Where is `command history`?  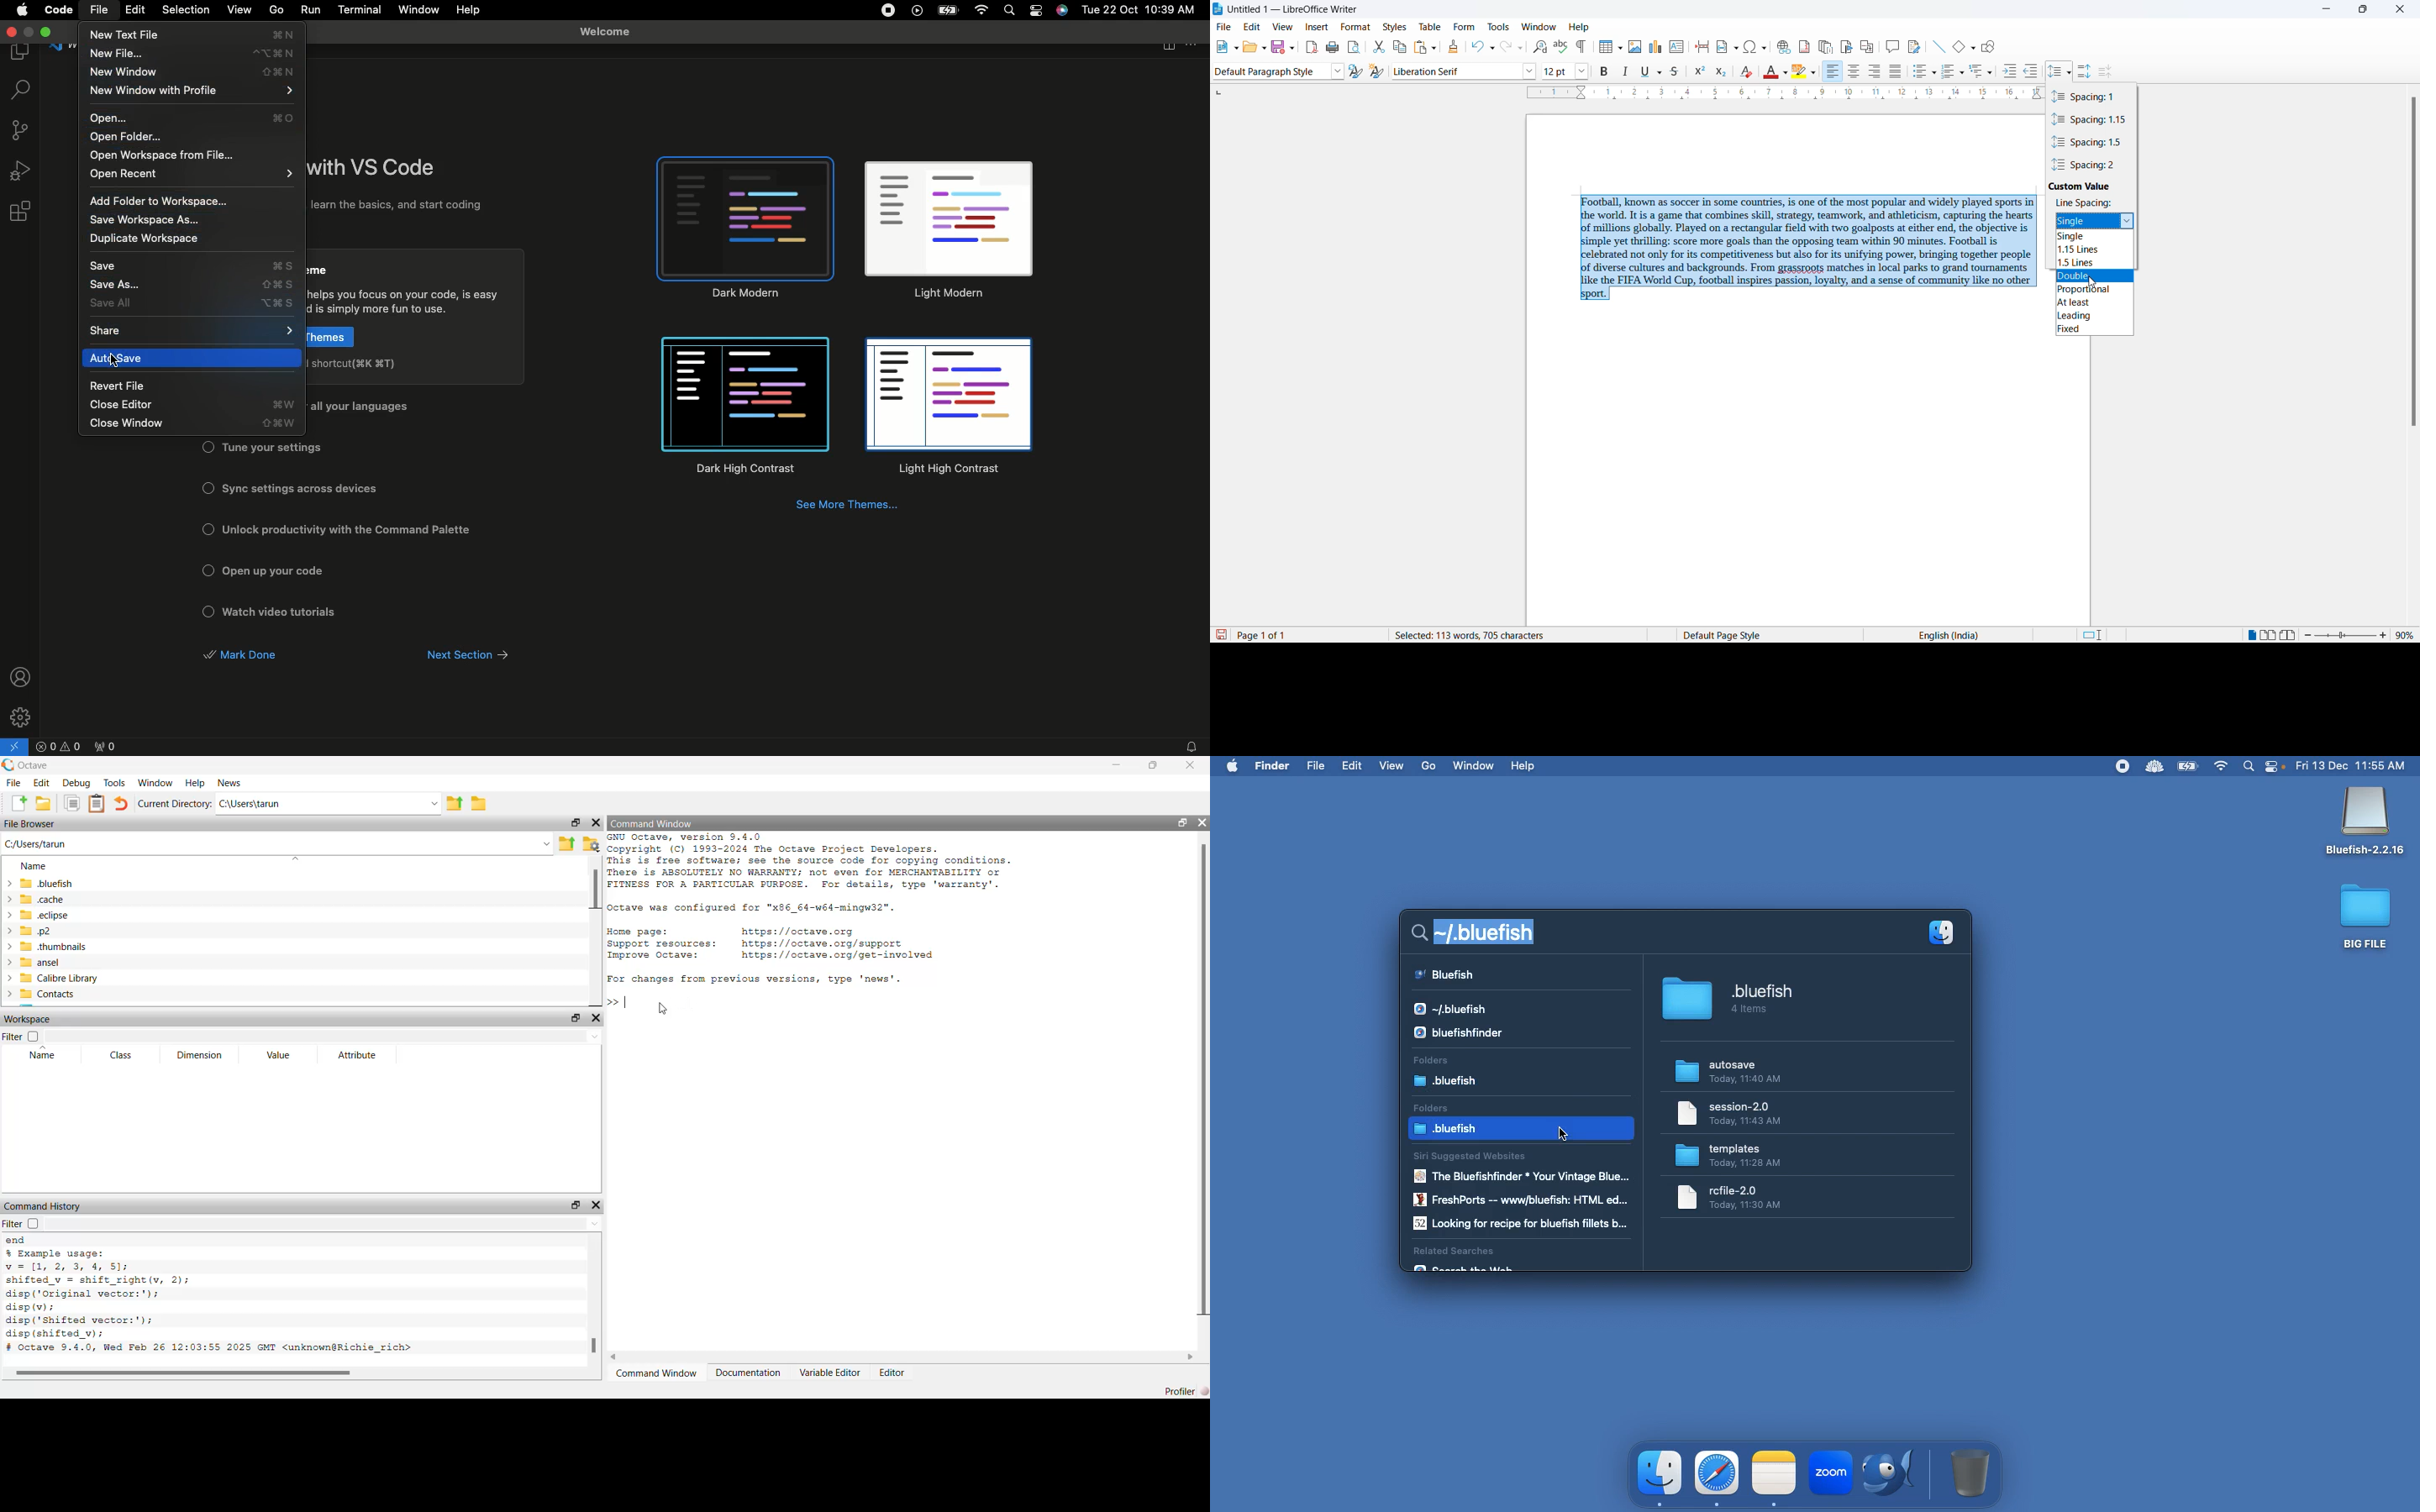 command history is located at coordinates (42, 1206).